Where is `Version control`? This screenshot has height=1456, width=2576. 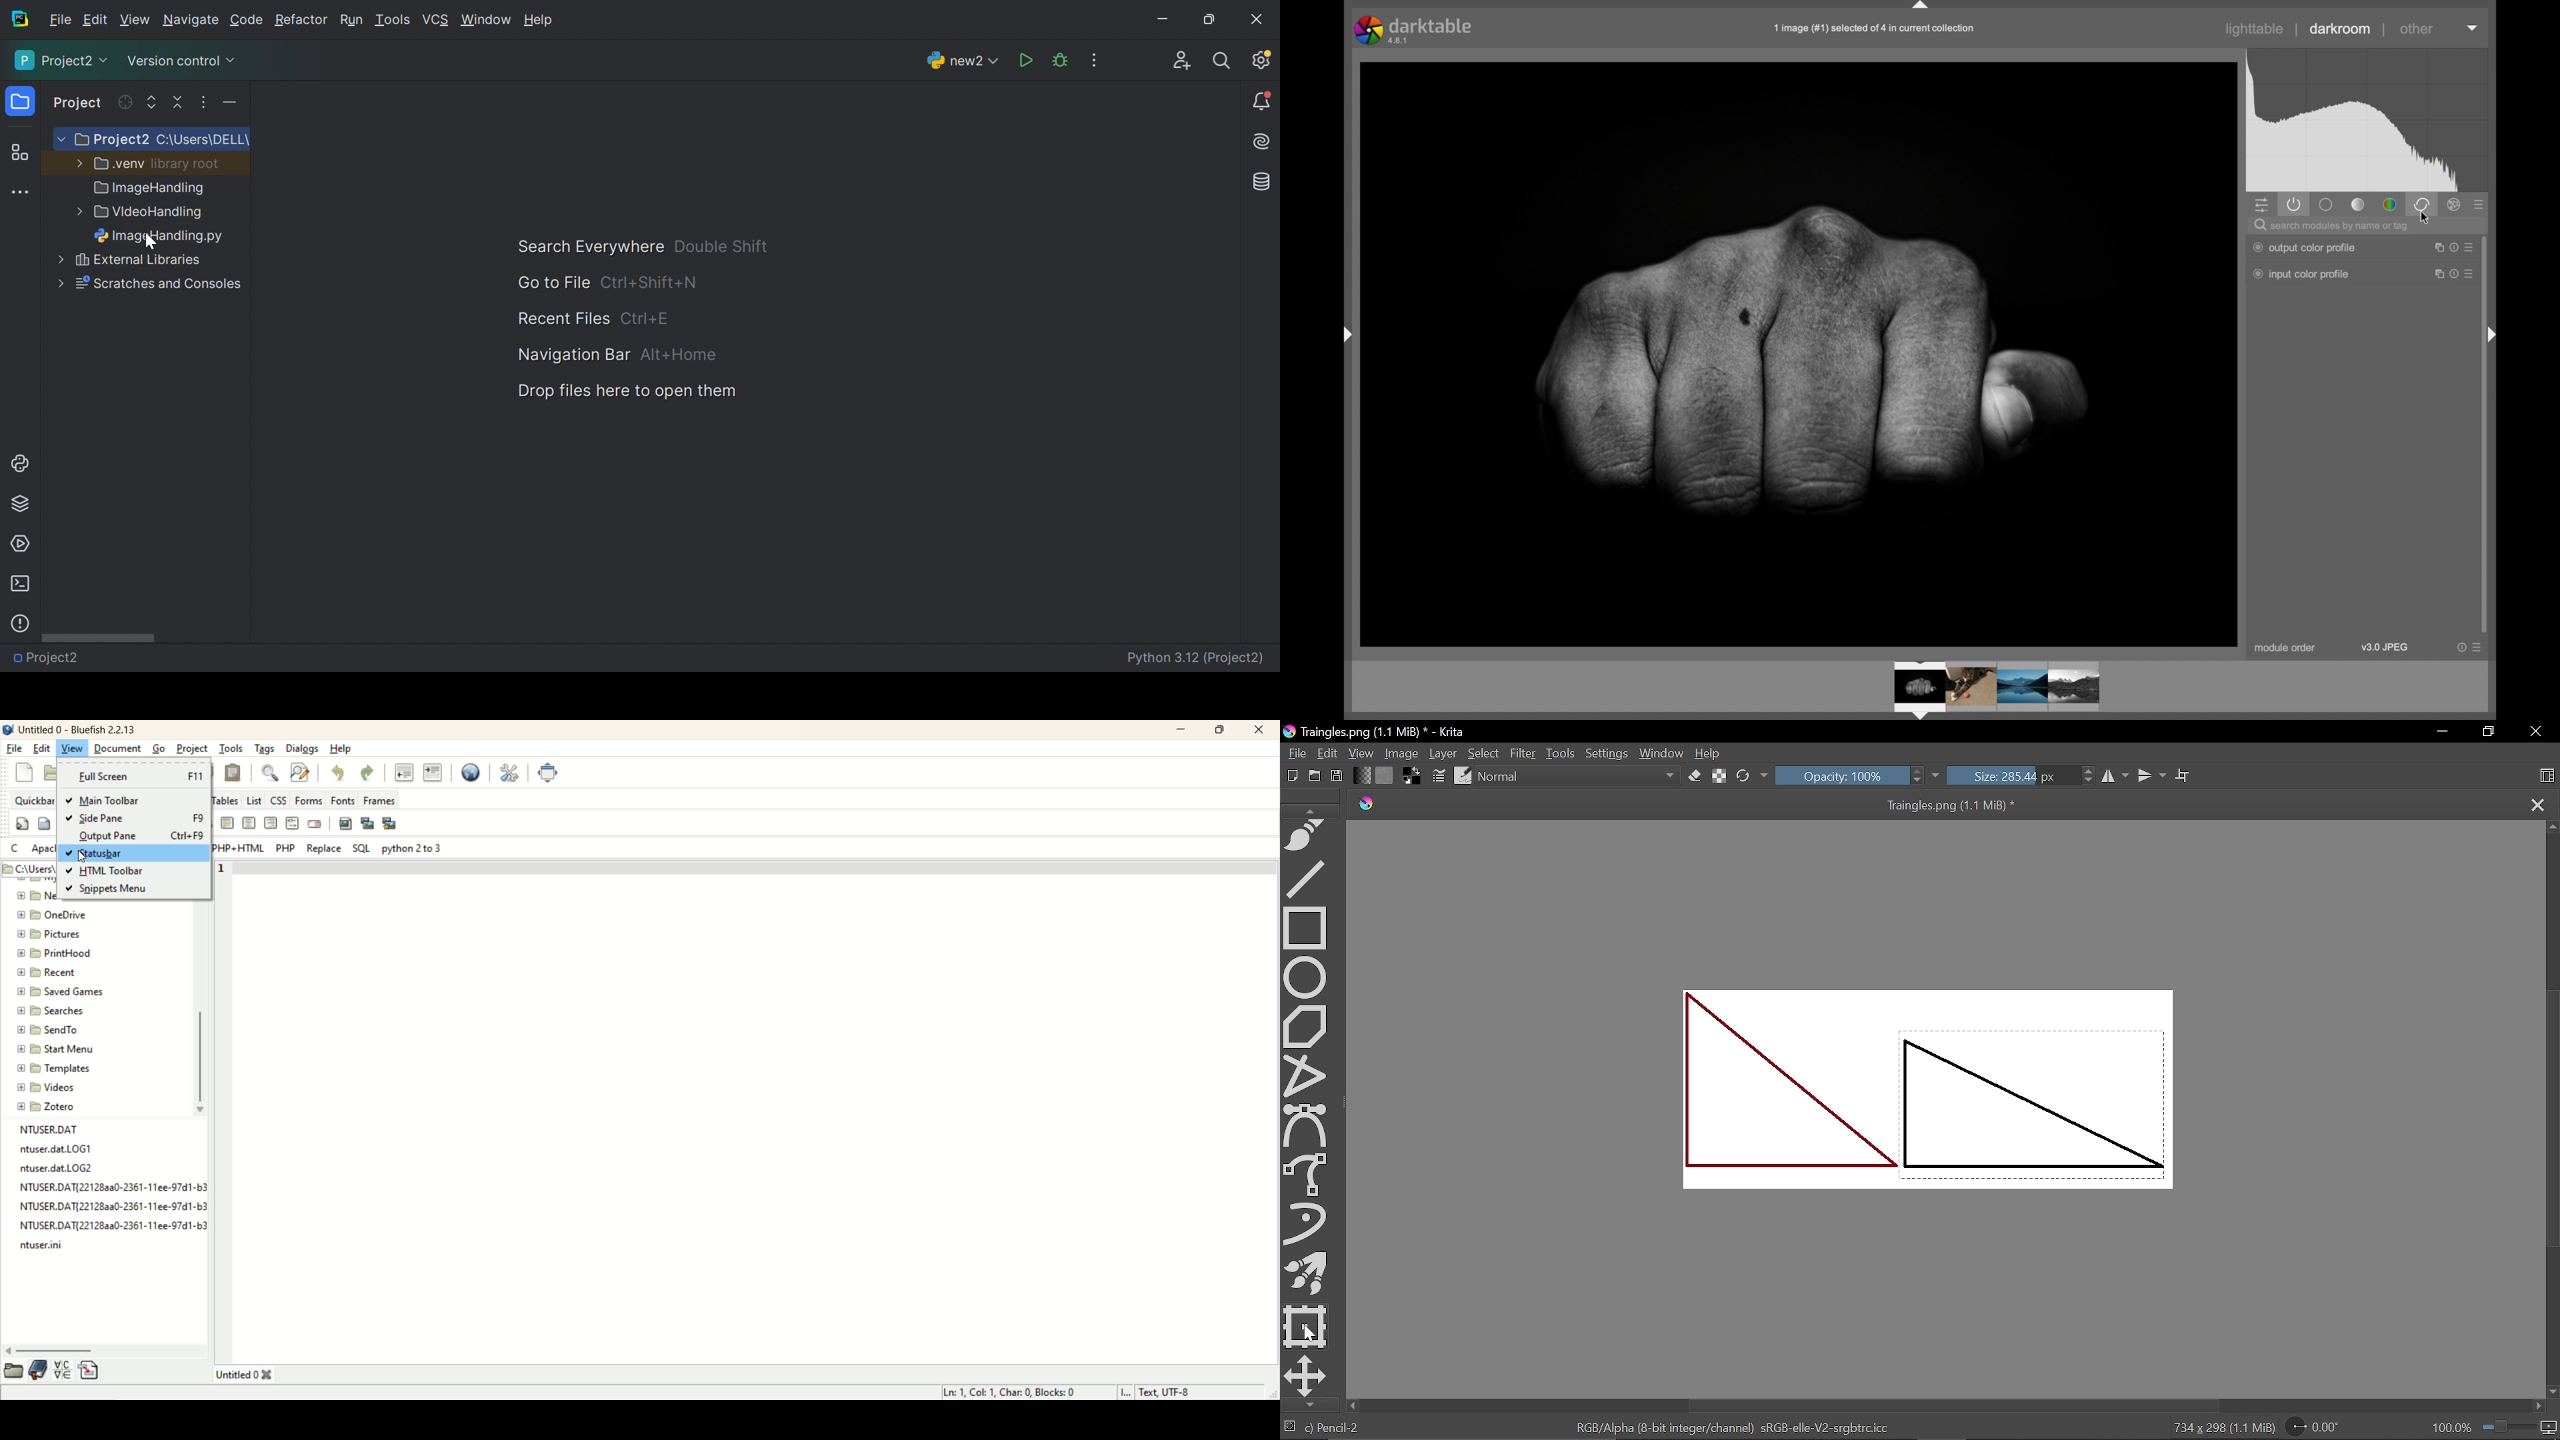
Version control is located at coordinates (180, 63).